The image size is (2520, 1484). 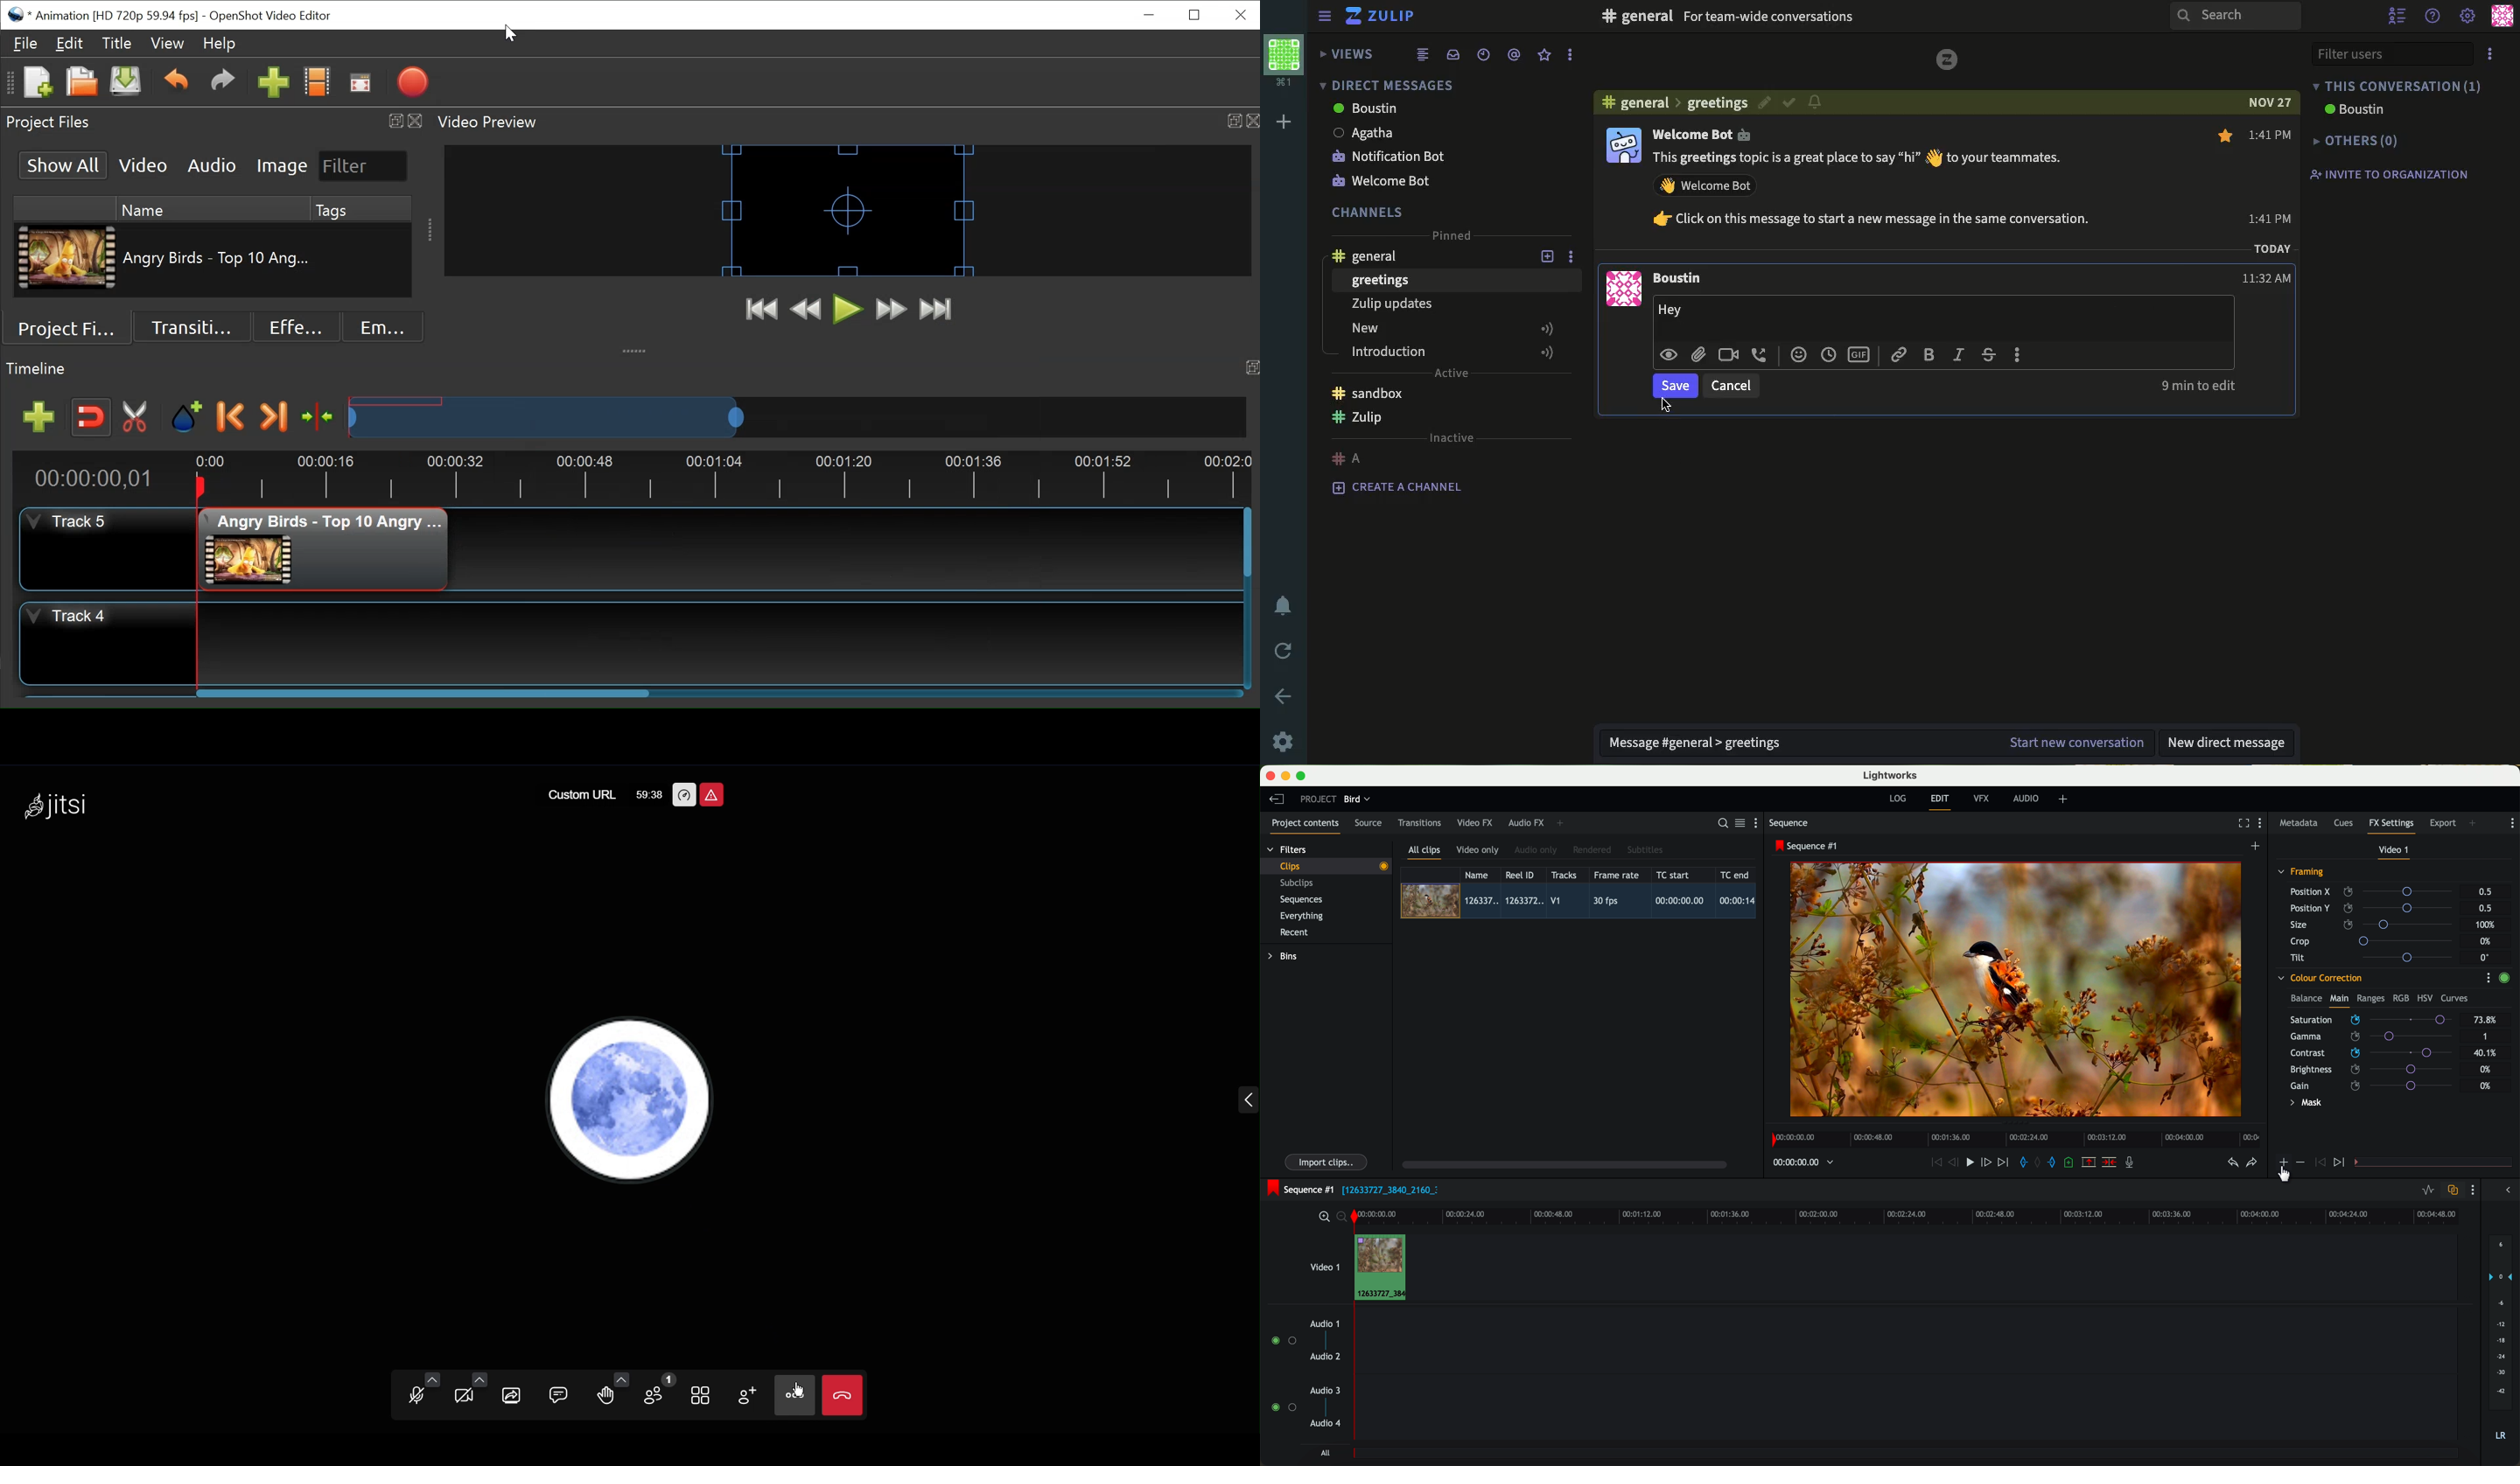 What do you see at coordinates (2306, 999) in the screenshot?
I see `balance` at bounding box center [2306, 999].